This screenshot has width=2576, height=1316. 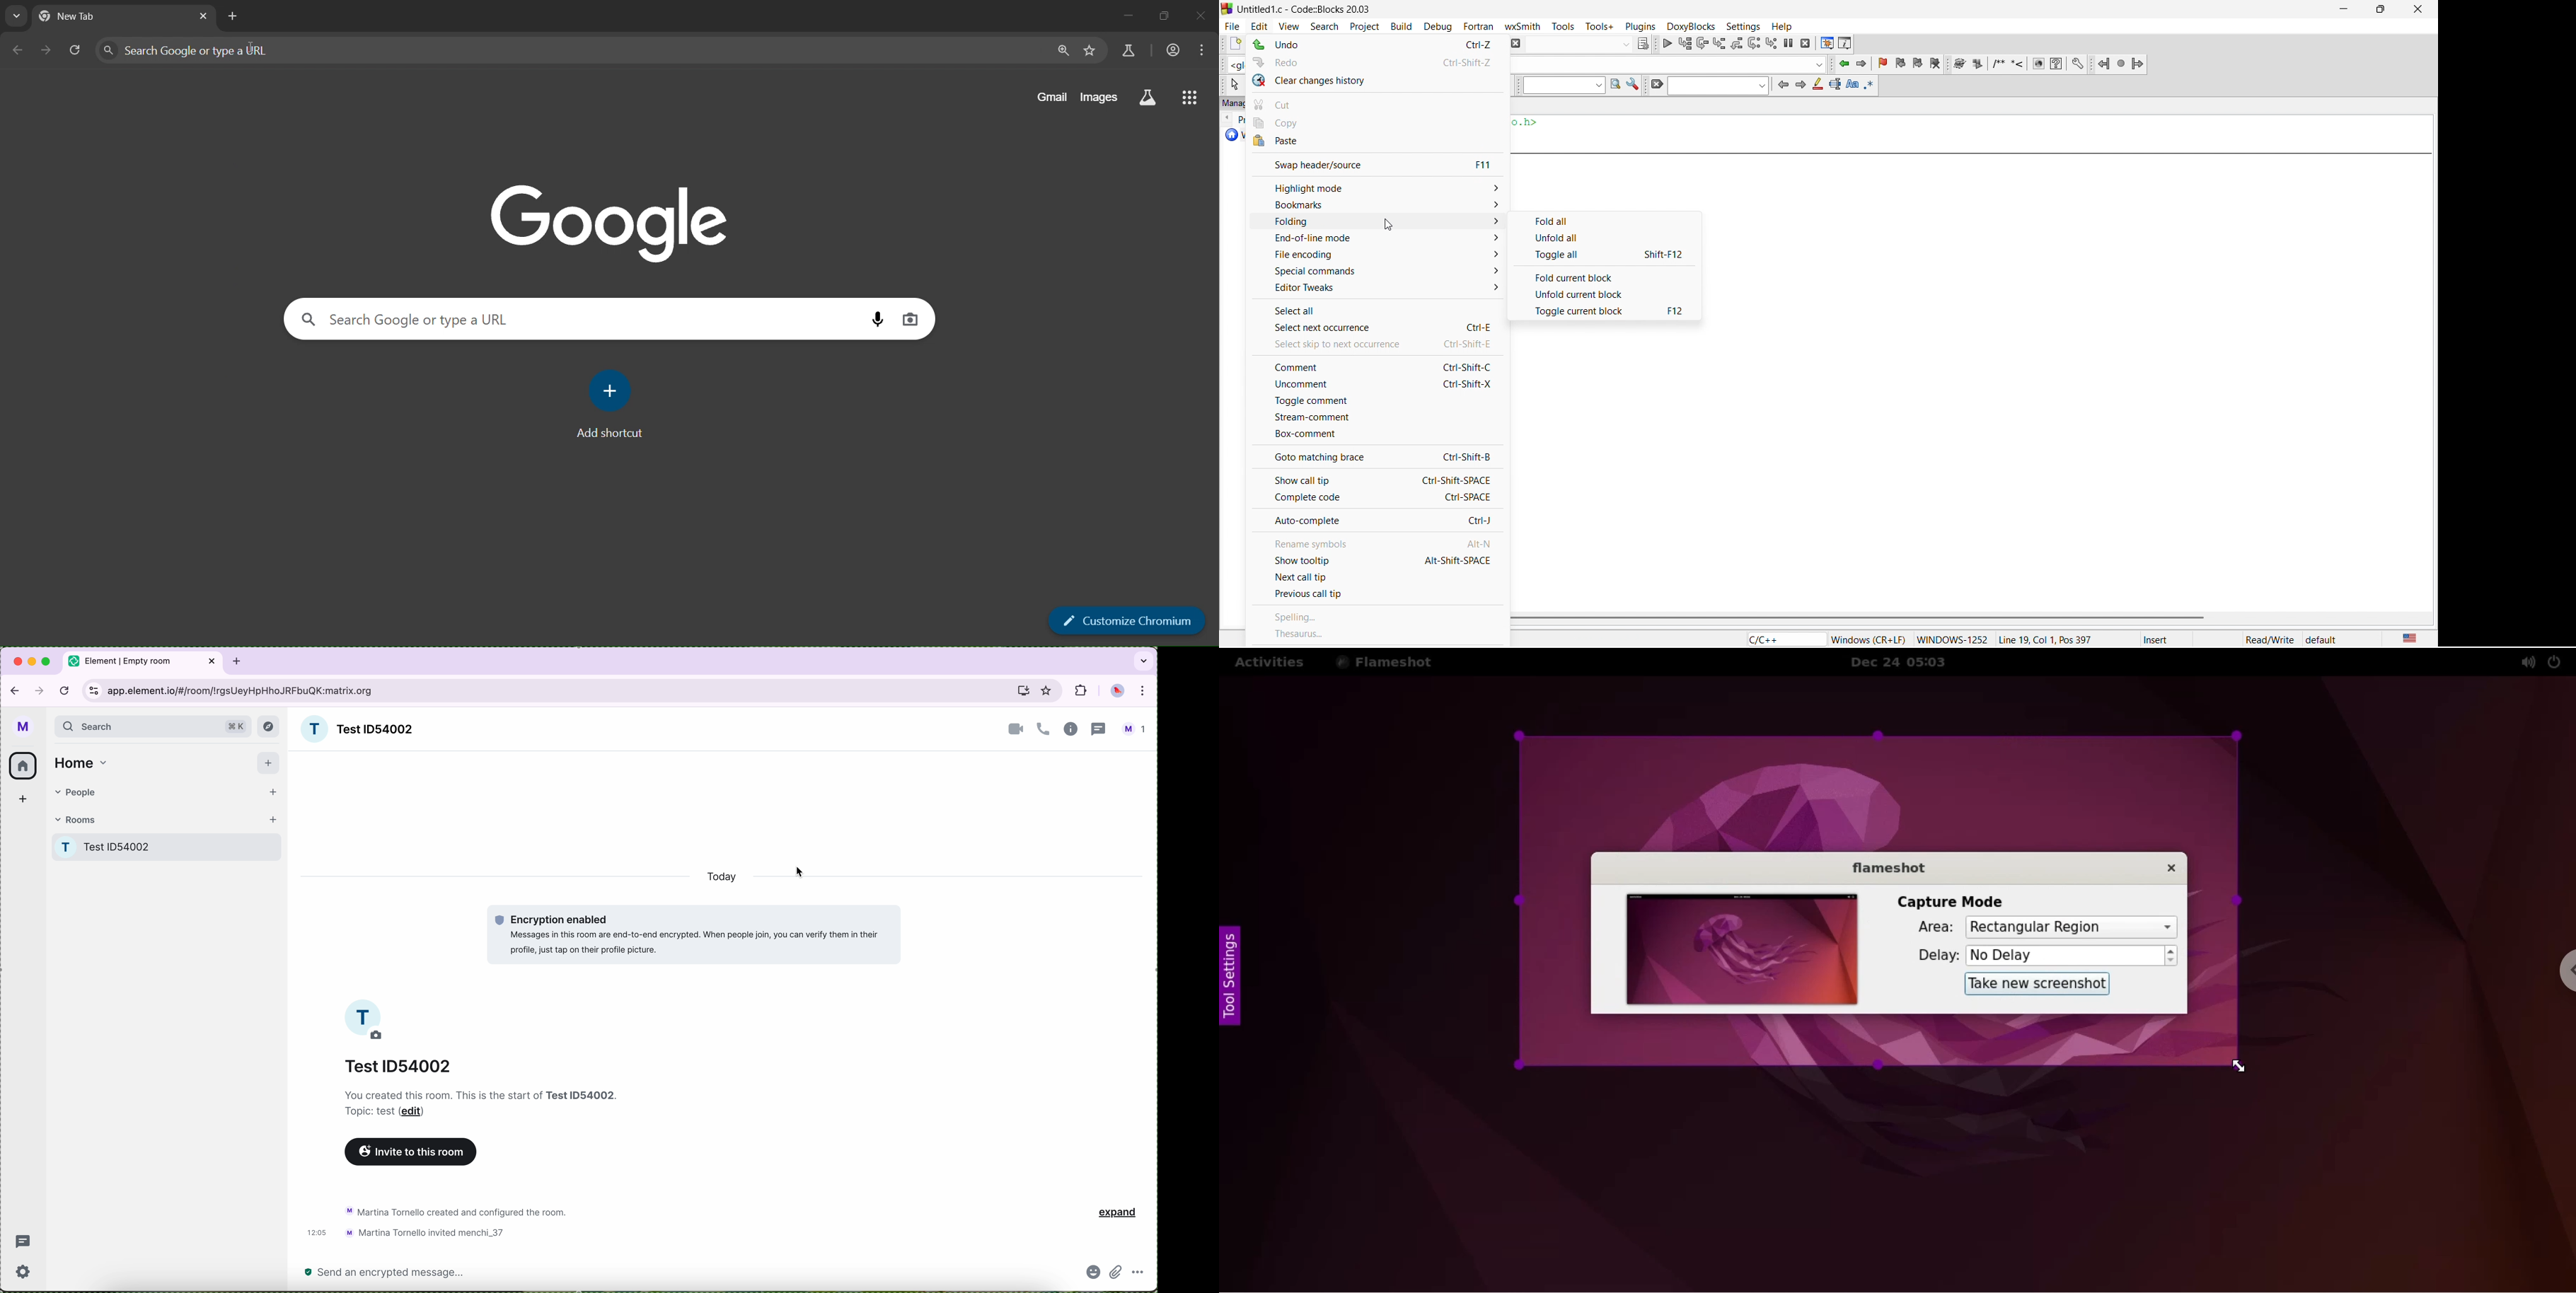 What do you see at coordinates (1109, 1217) in the screenshot?
I see `expand` at bounding box center [1109, 1217].